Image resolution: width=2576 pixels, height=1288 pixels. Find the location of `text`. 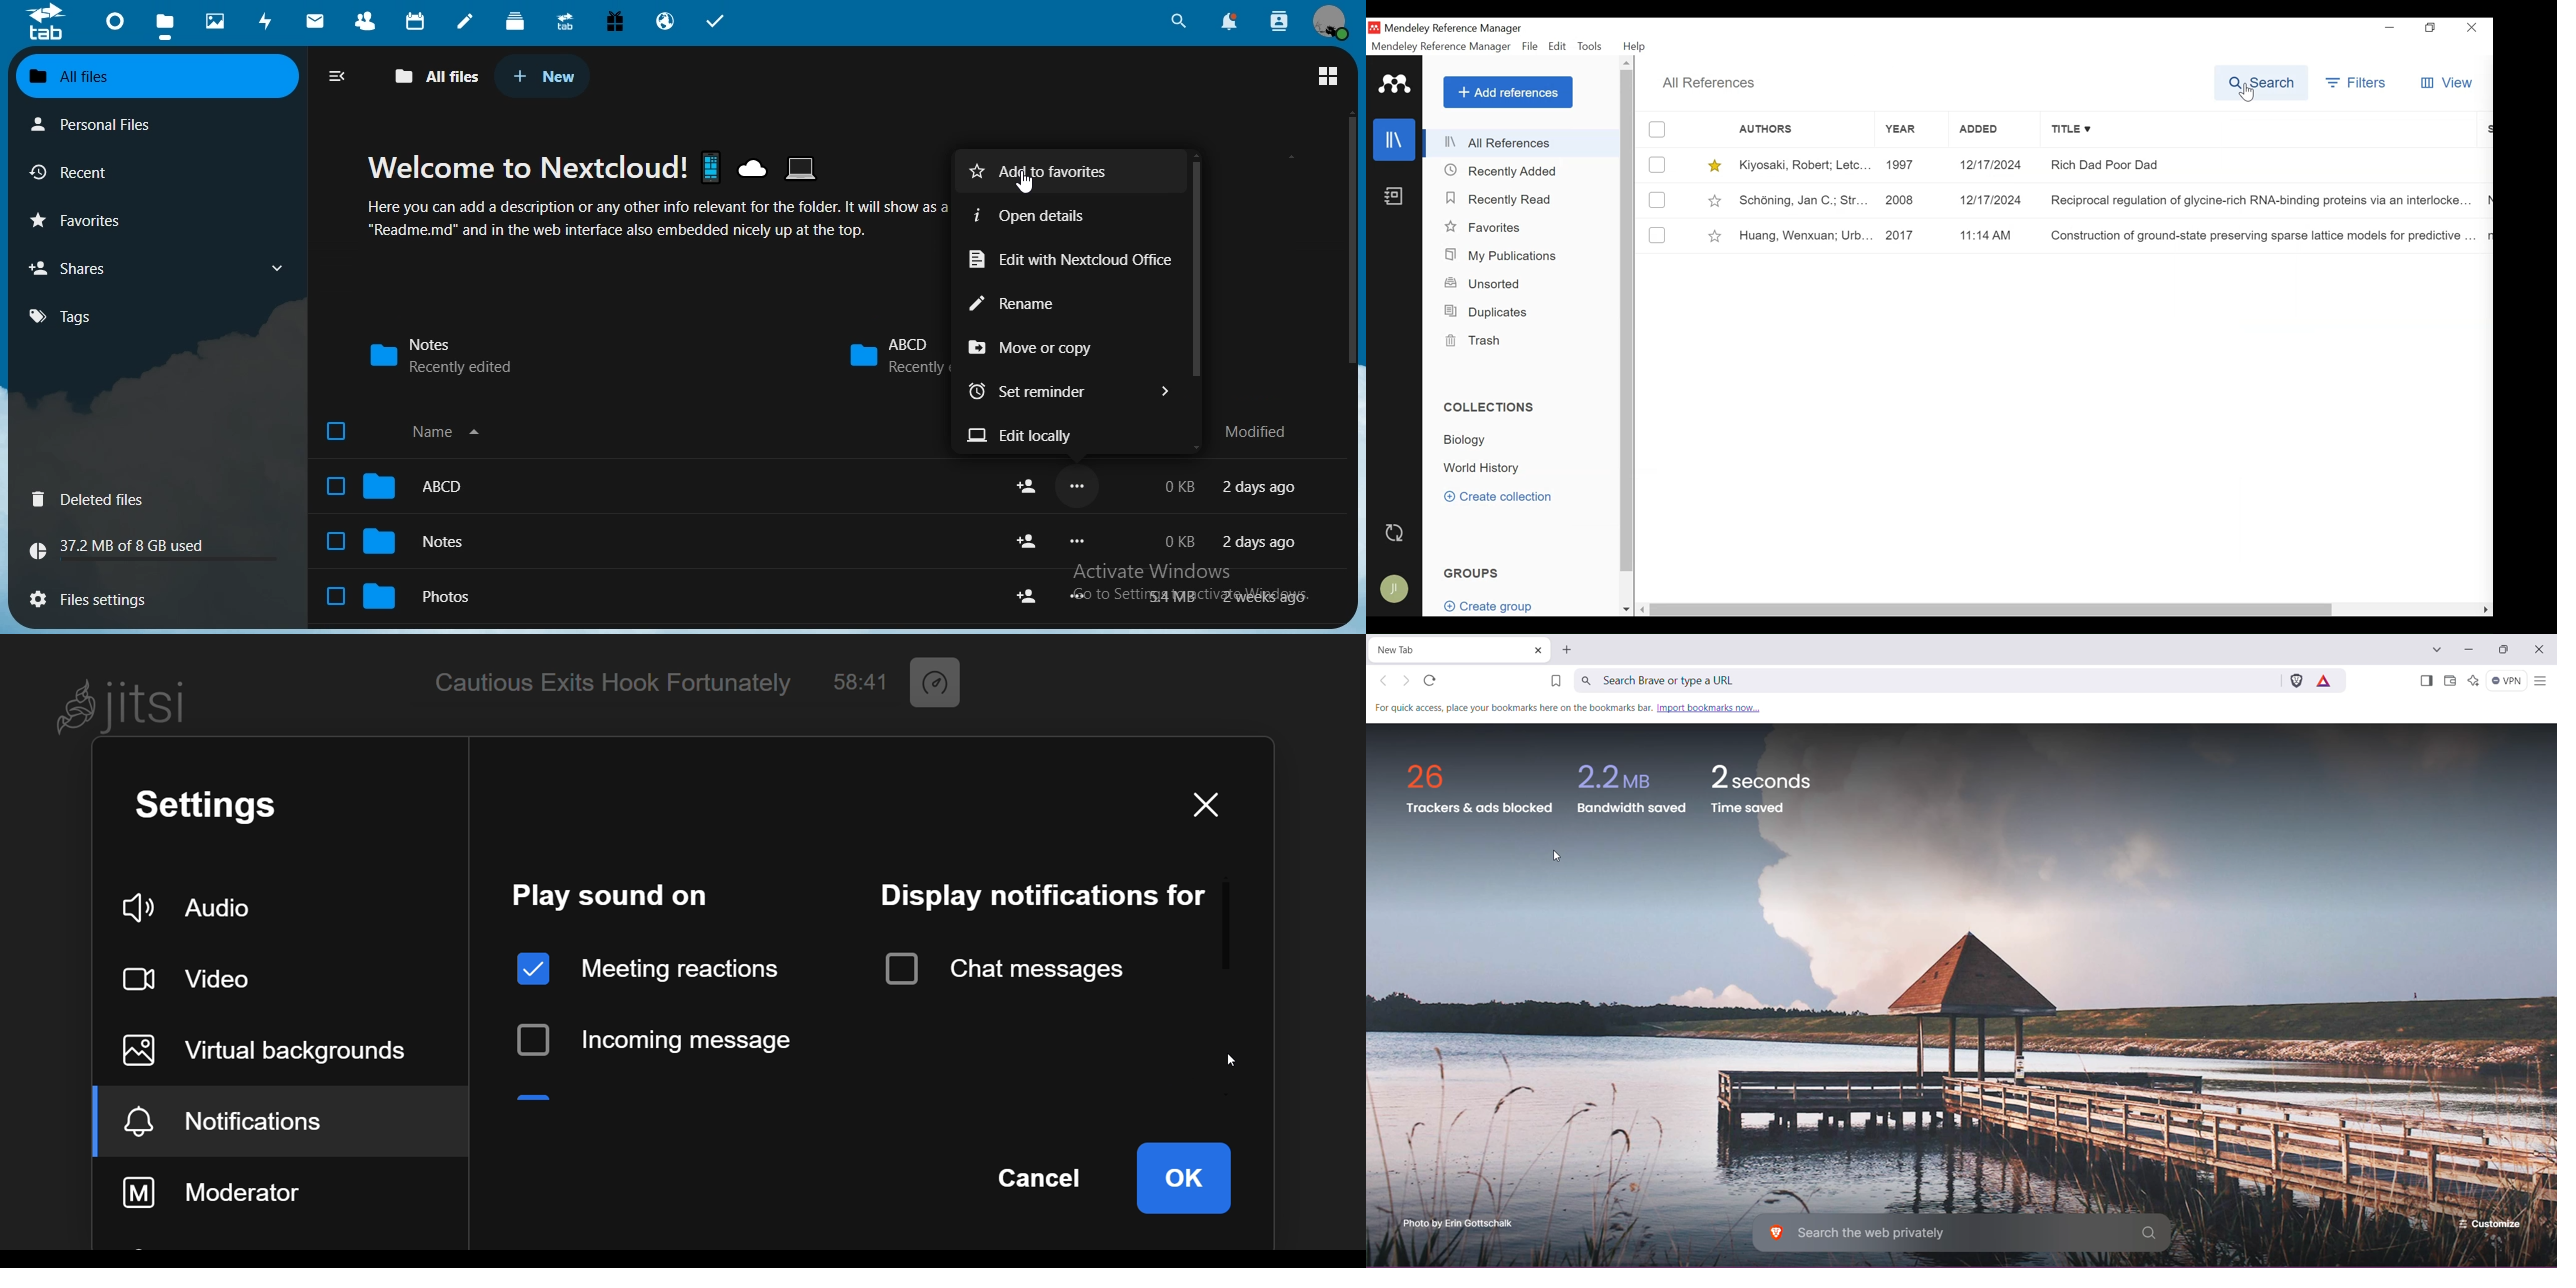

text is located at coordinates (1233, 540).